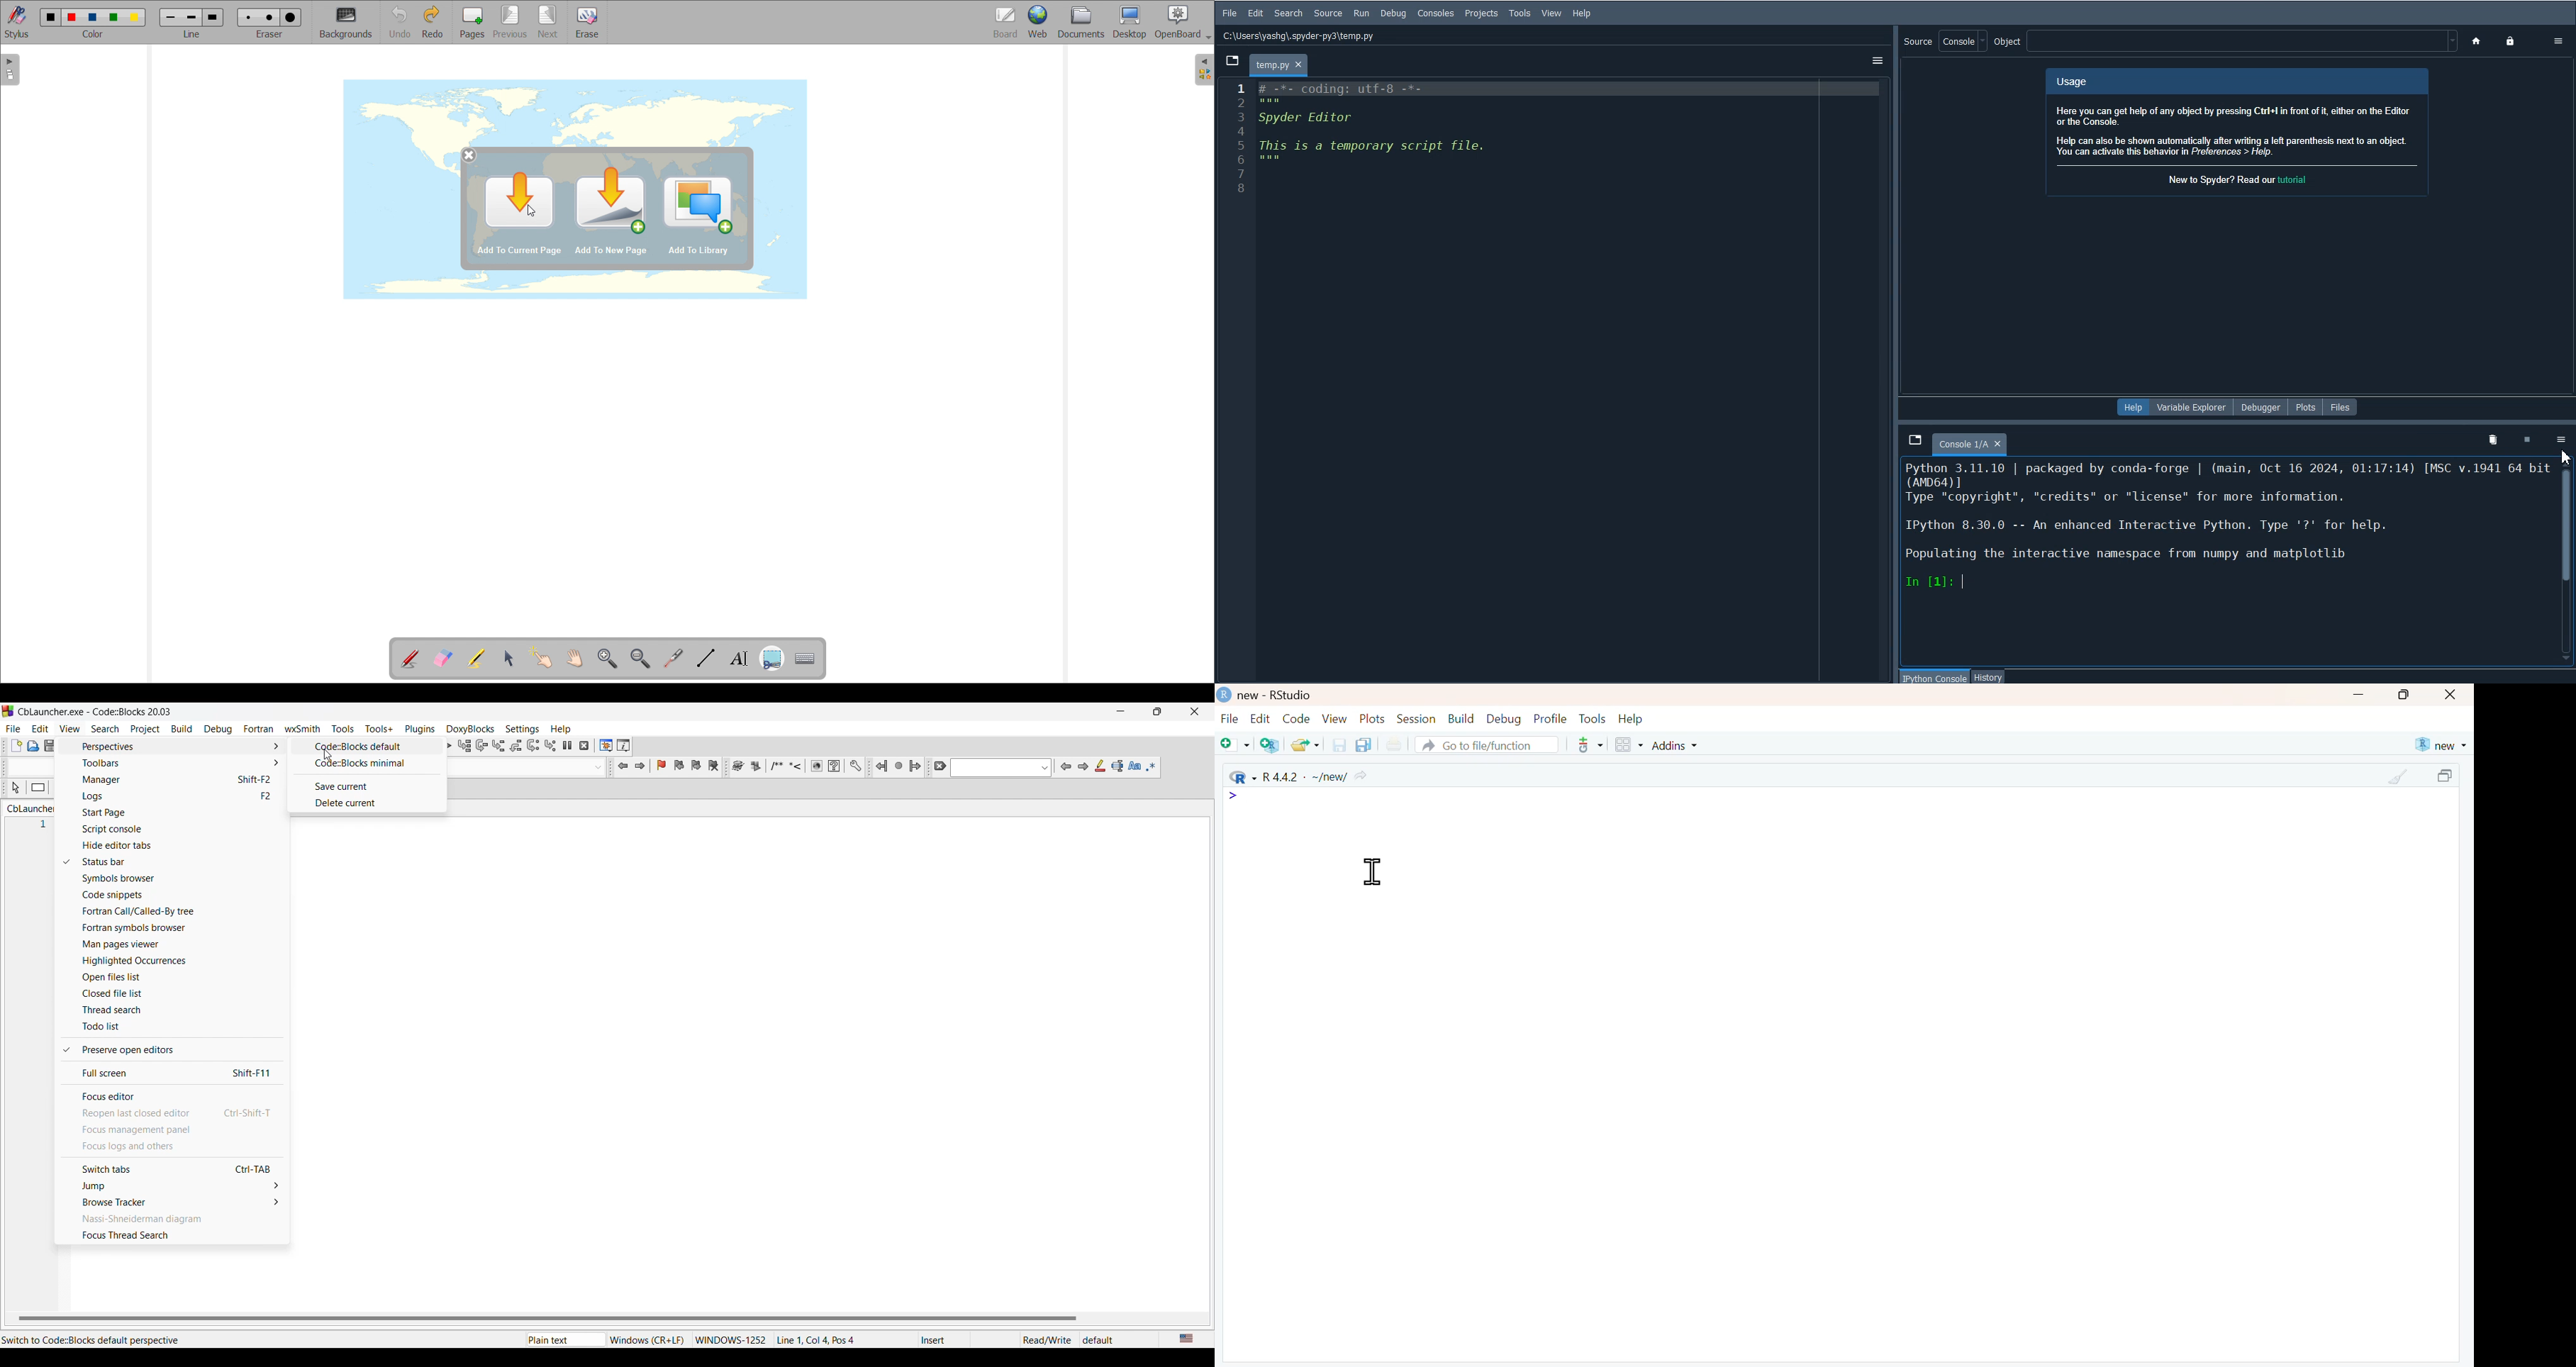 This screenshot has height=1372, width=2576. I want to click on more options, so click(1589, 745).